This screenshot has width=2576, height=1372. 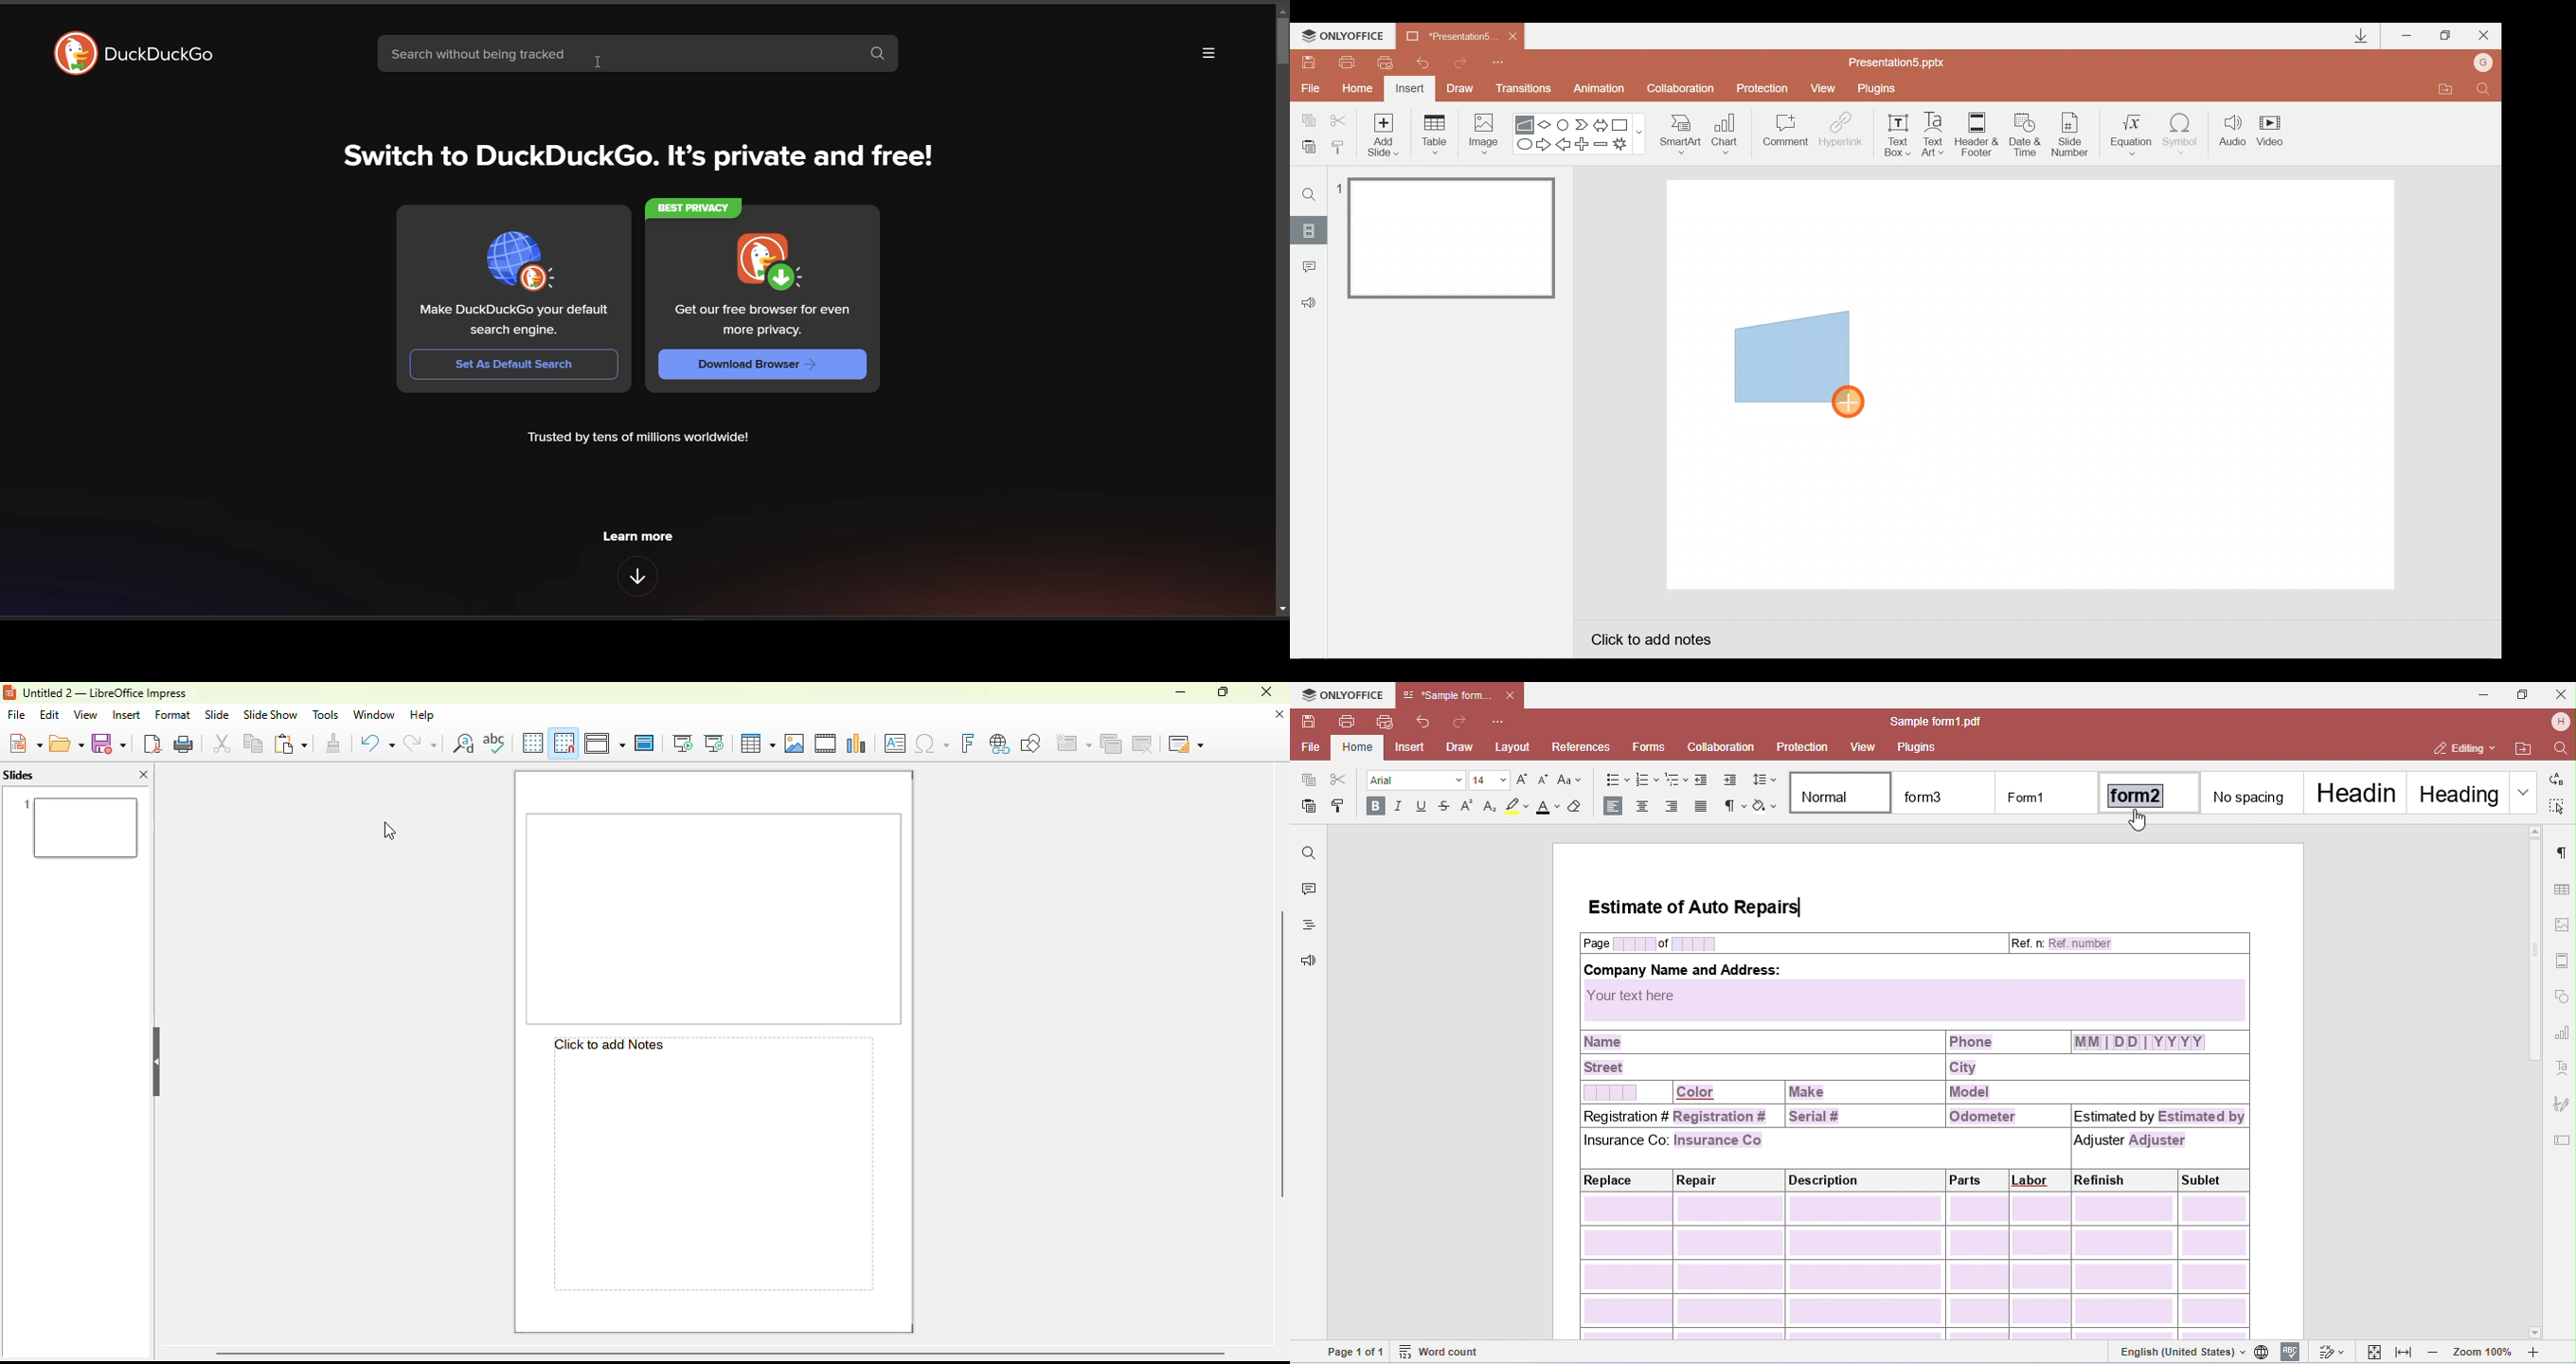 What do you see at coordinates (1181, 692) in the screenshot?
I see `minimize` at bounding box center [1181, 692].